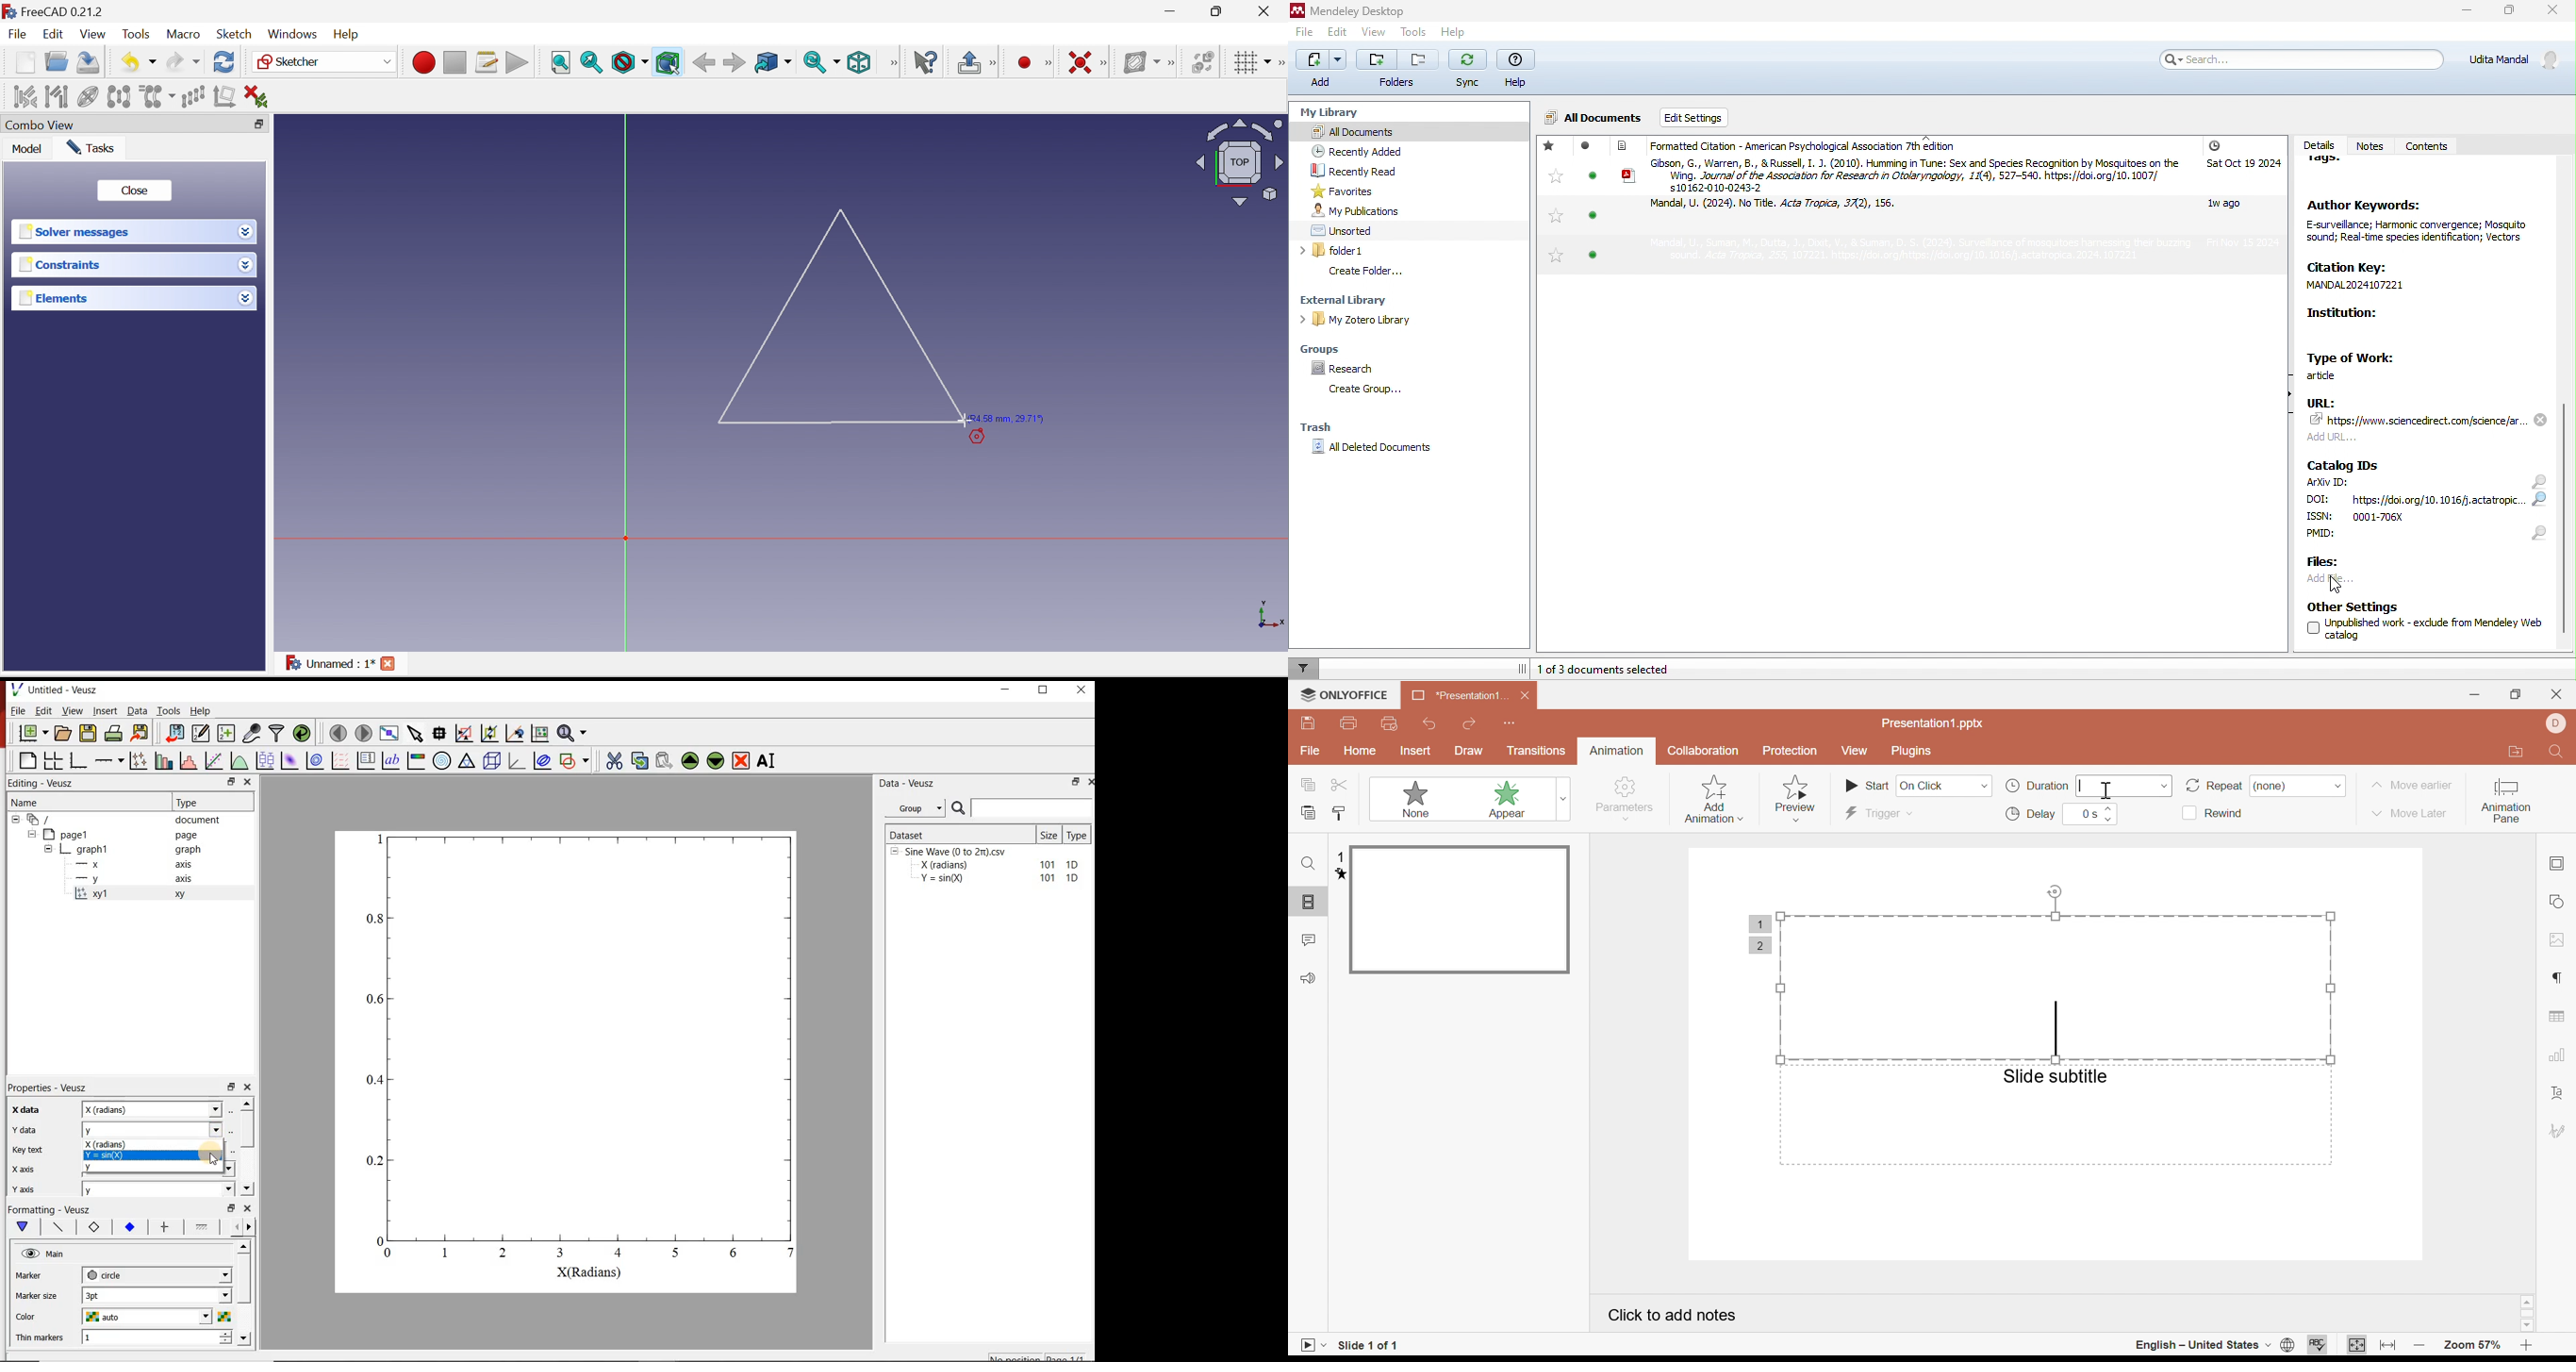  What do you see at coordinates (1398, 71) in the screenshot?
I see `folders` at bounding box center [1398, 71].